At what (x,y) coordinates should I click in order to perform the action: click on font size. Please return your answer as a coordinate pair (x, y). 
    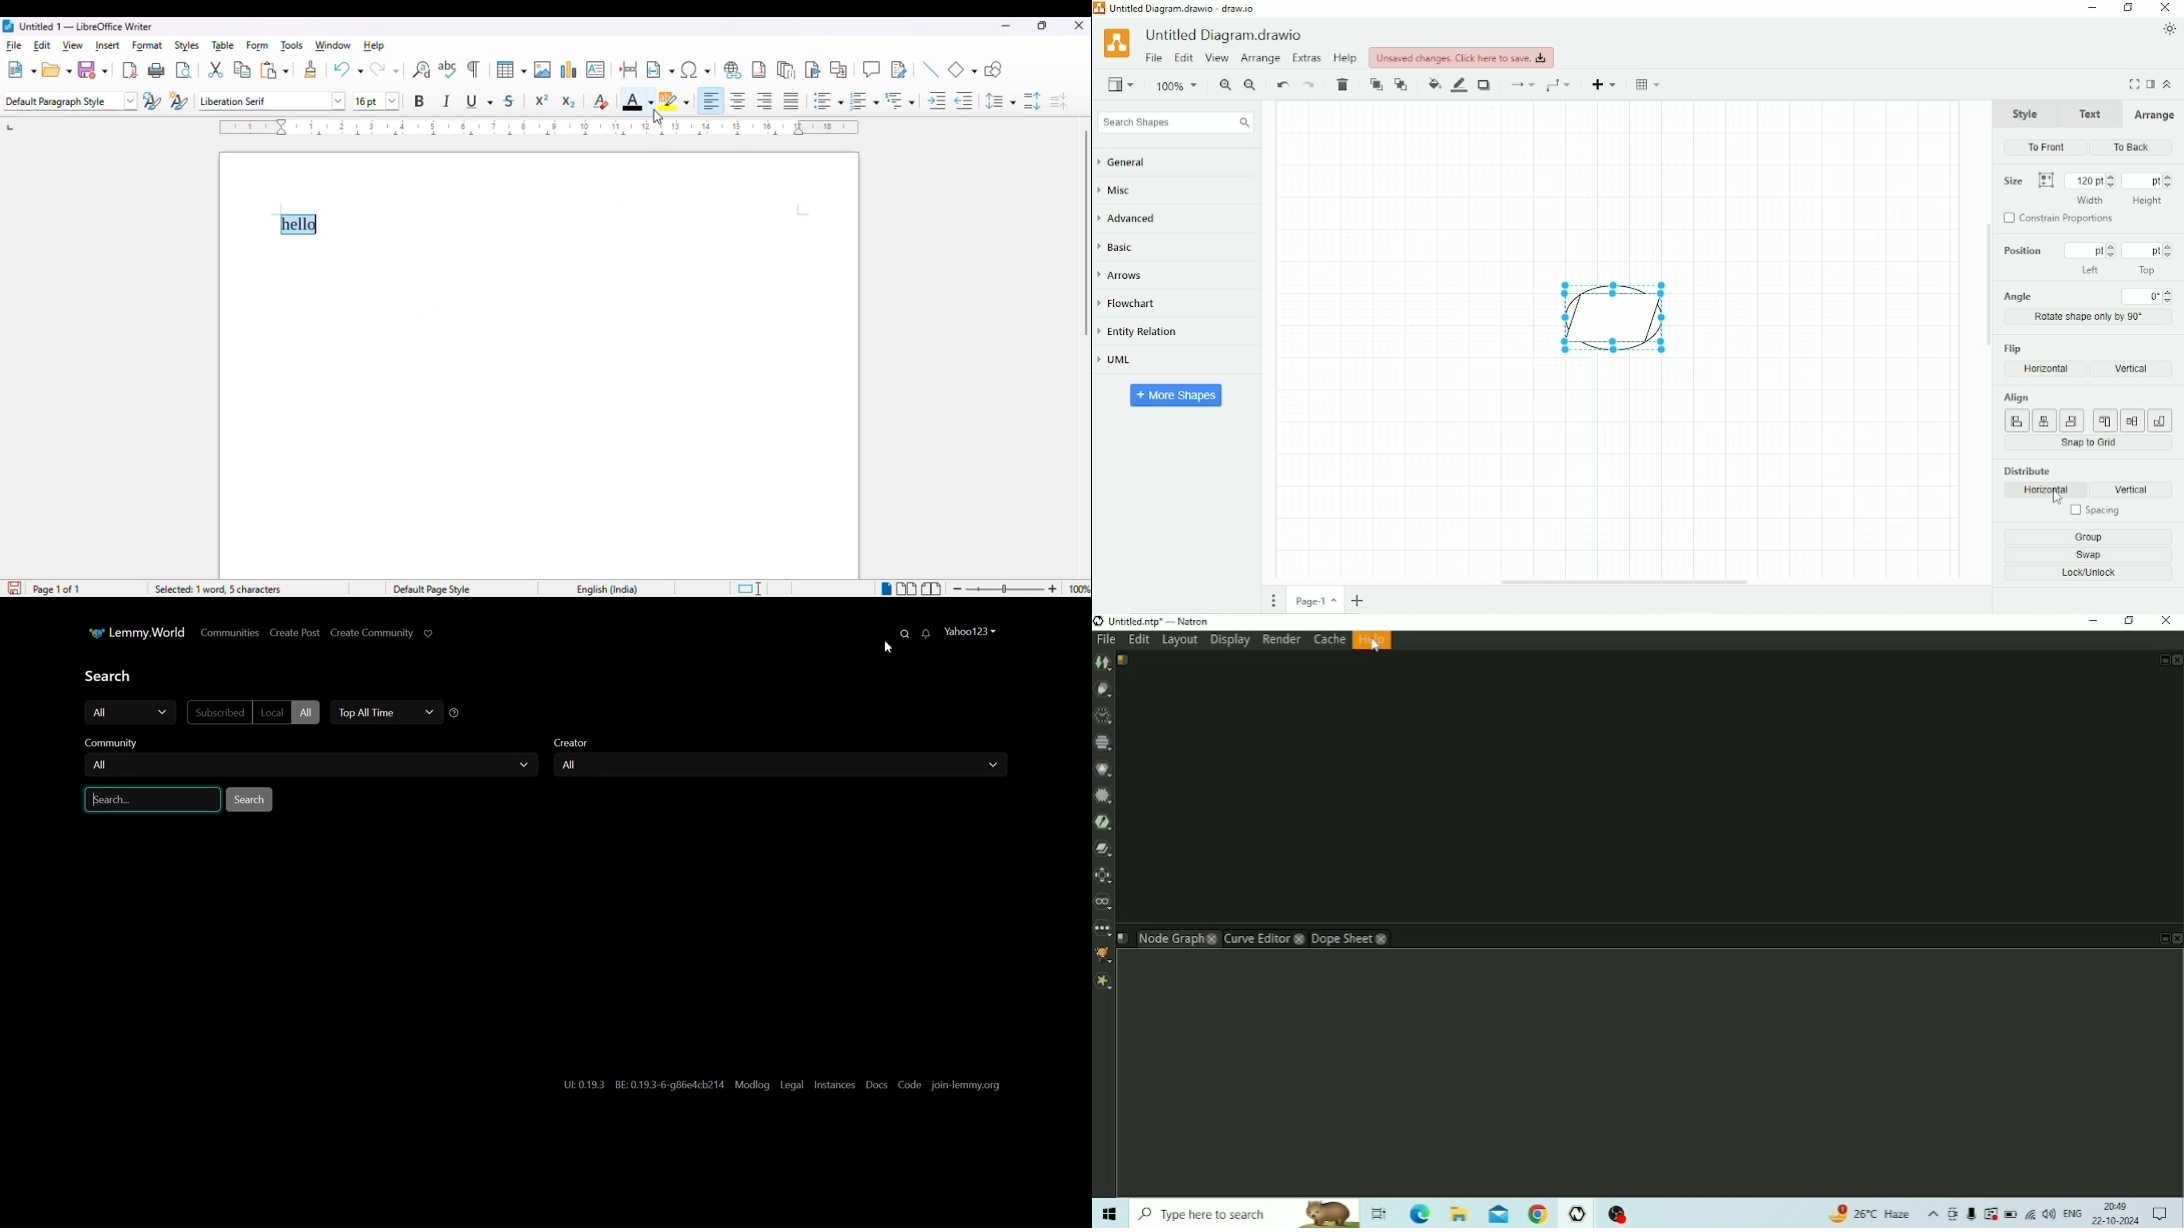
    Looking at the image, I should click on (377, 101).